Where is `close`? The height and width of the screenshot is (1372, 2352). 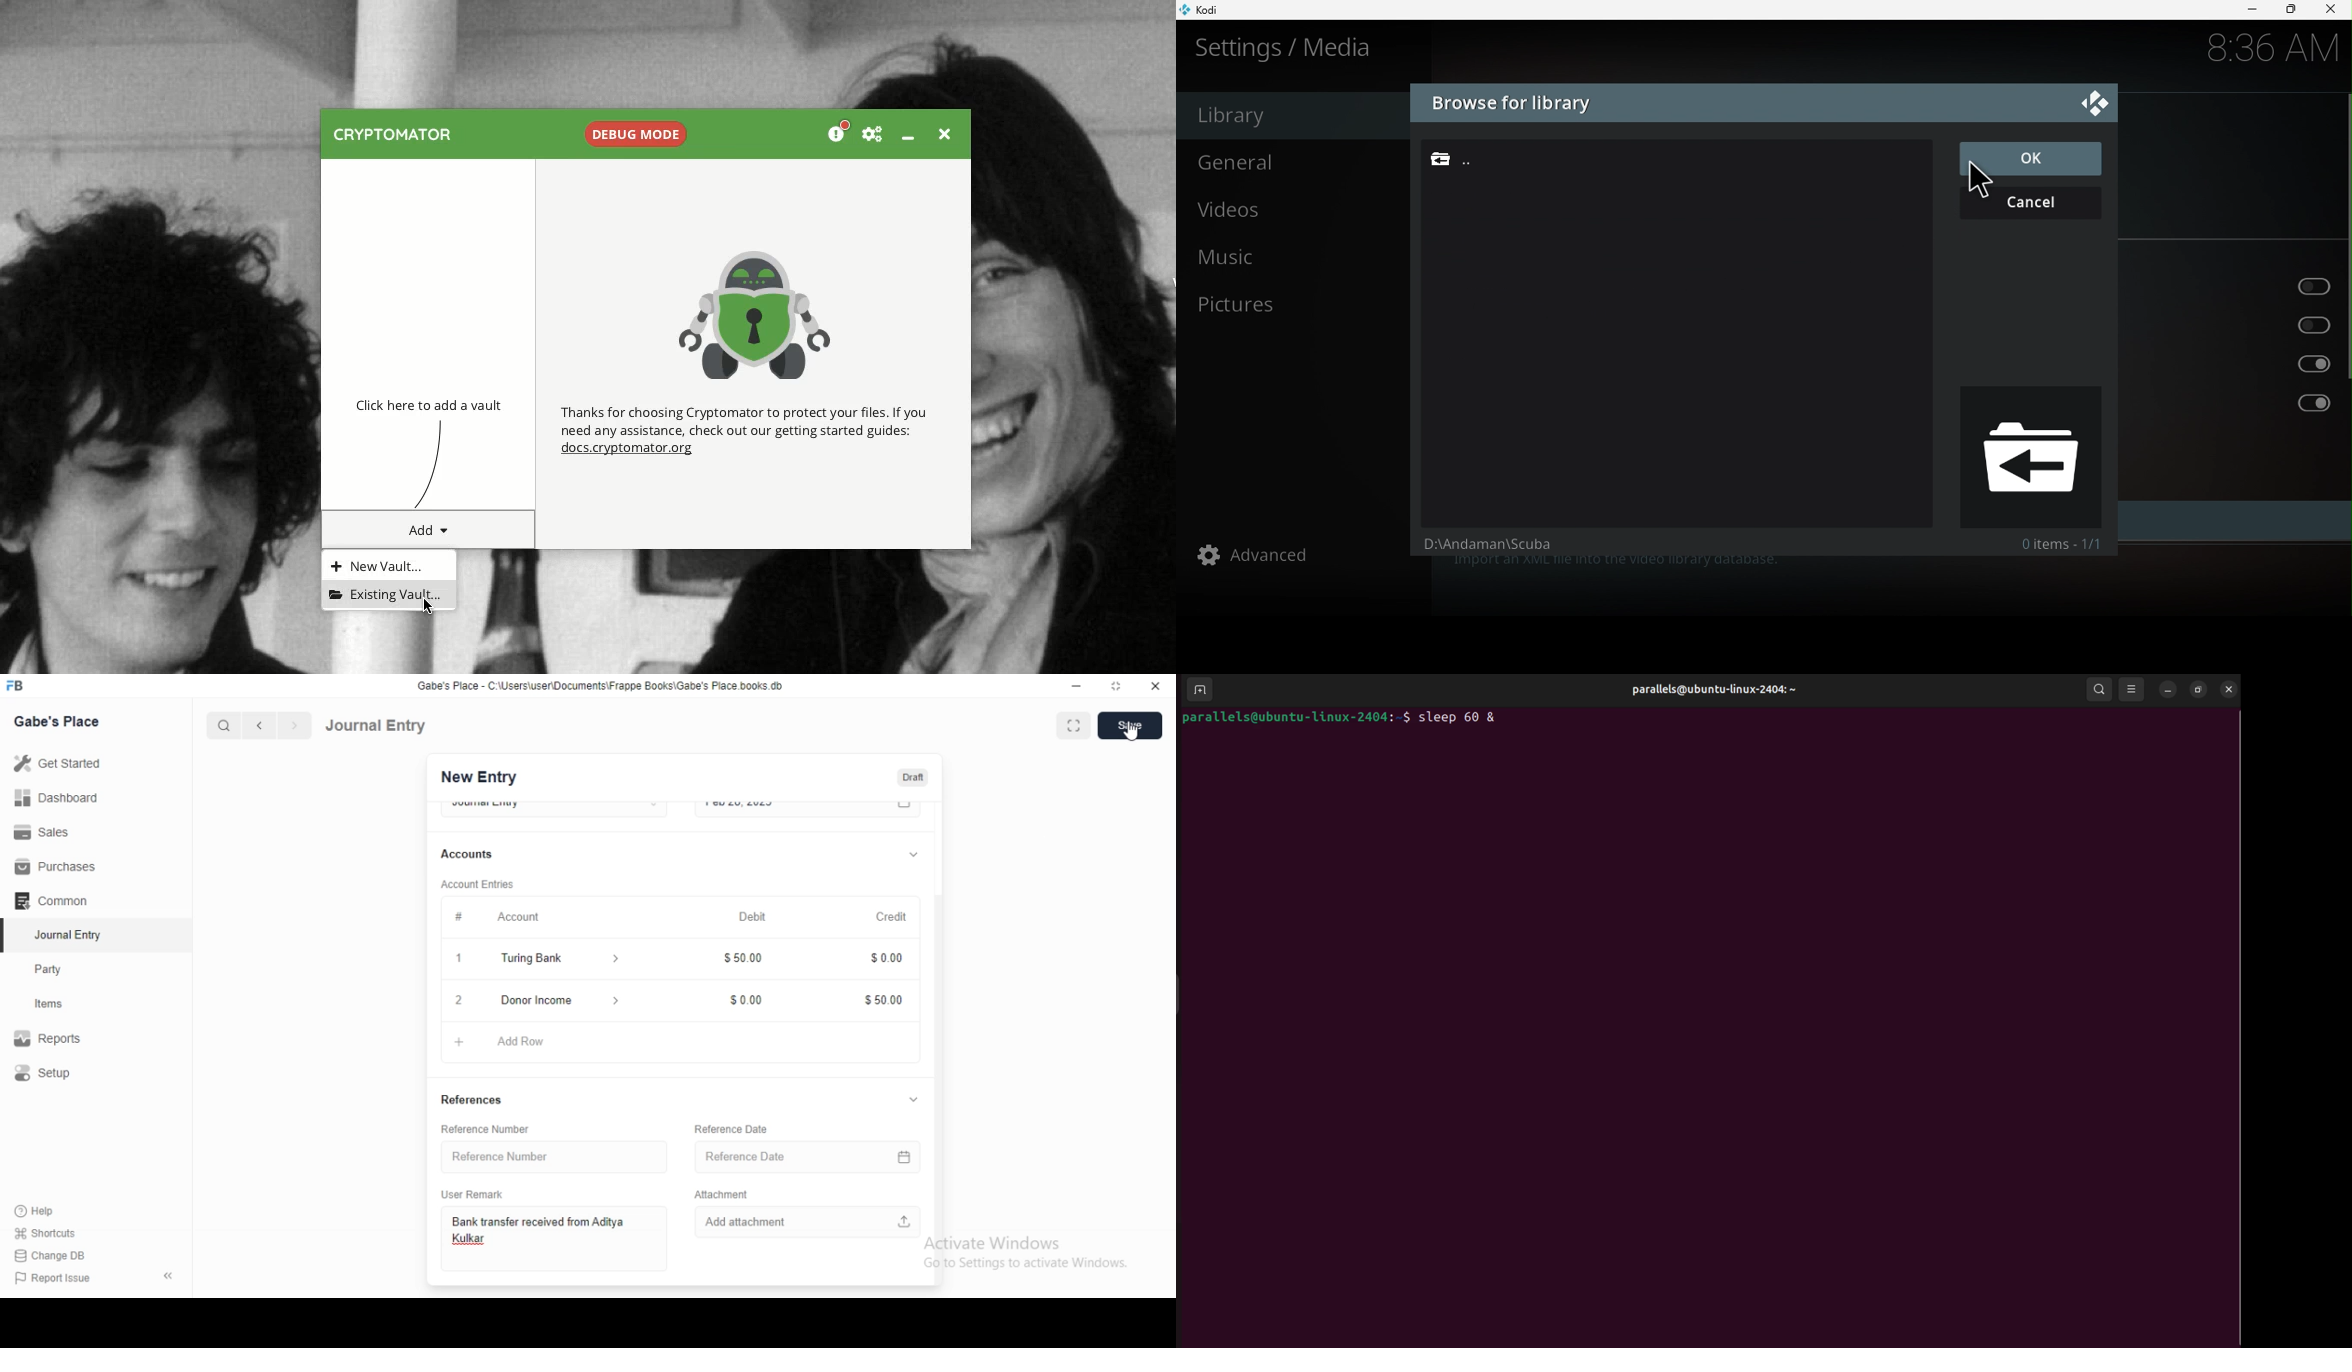 close is located at coordinates (2333, 9).